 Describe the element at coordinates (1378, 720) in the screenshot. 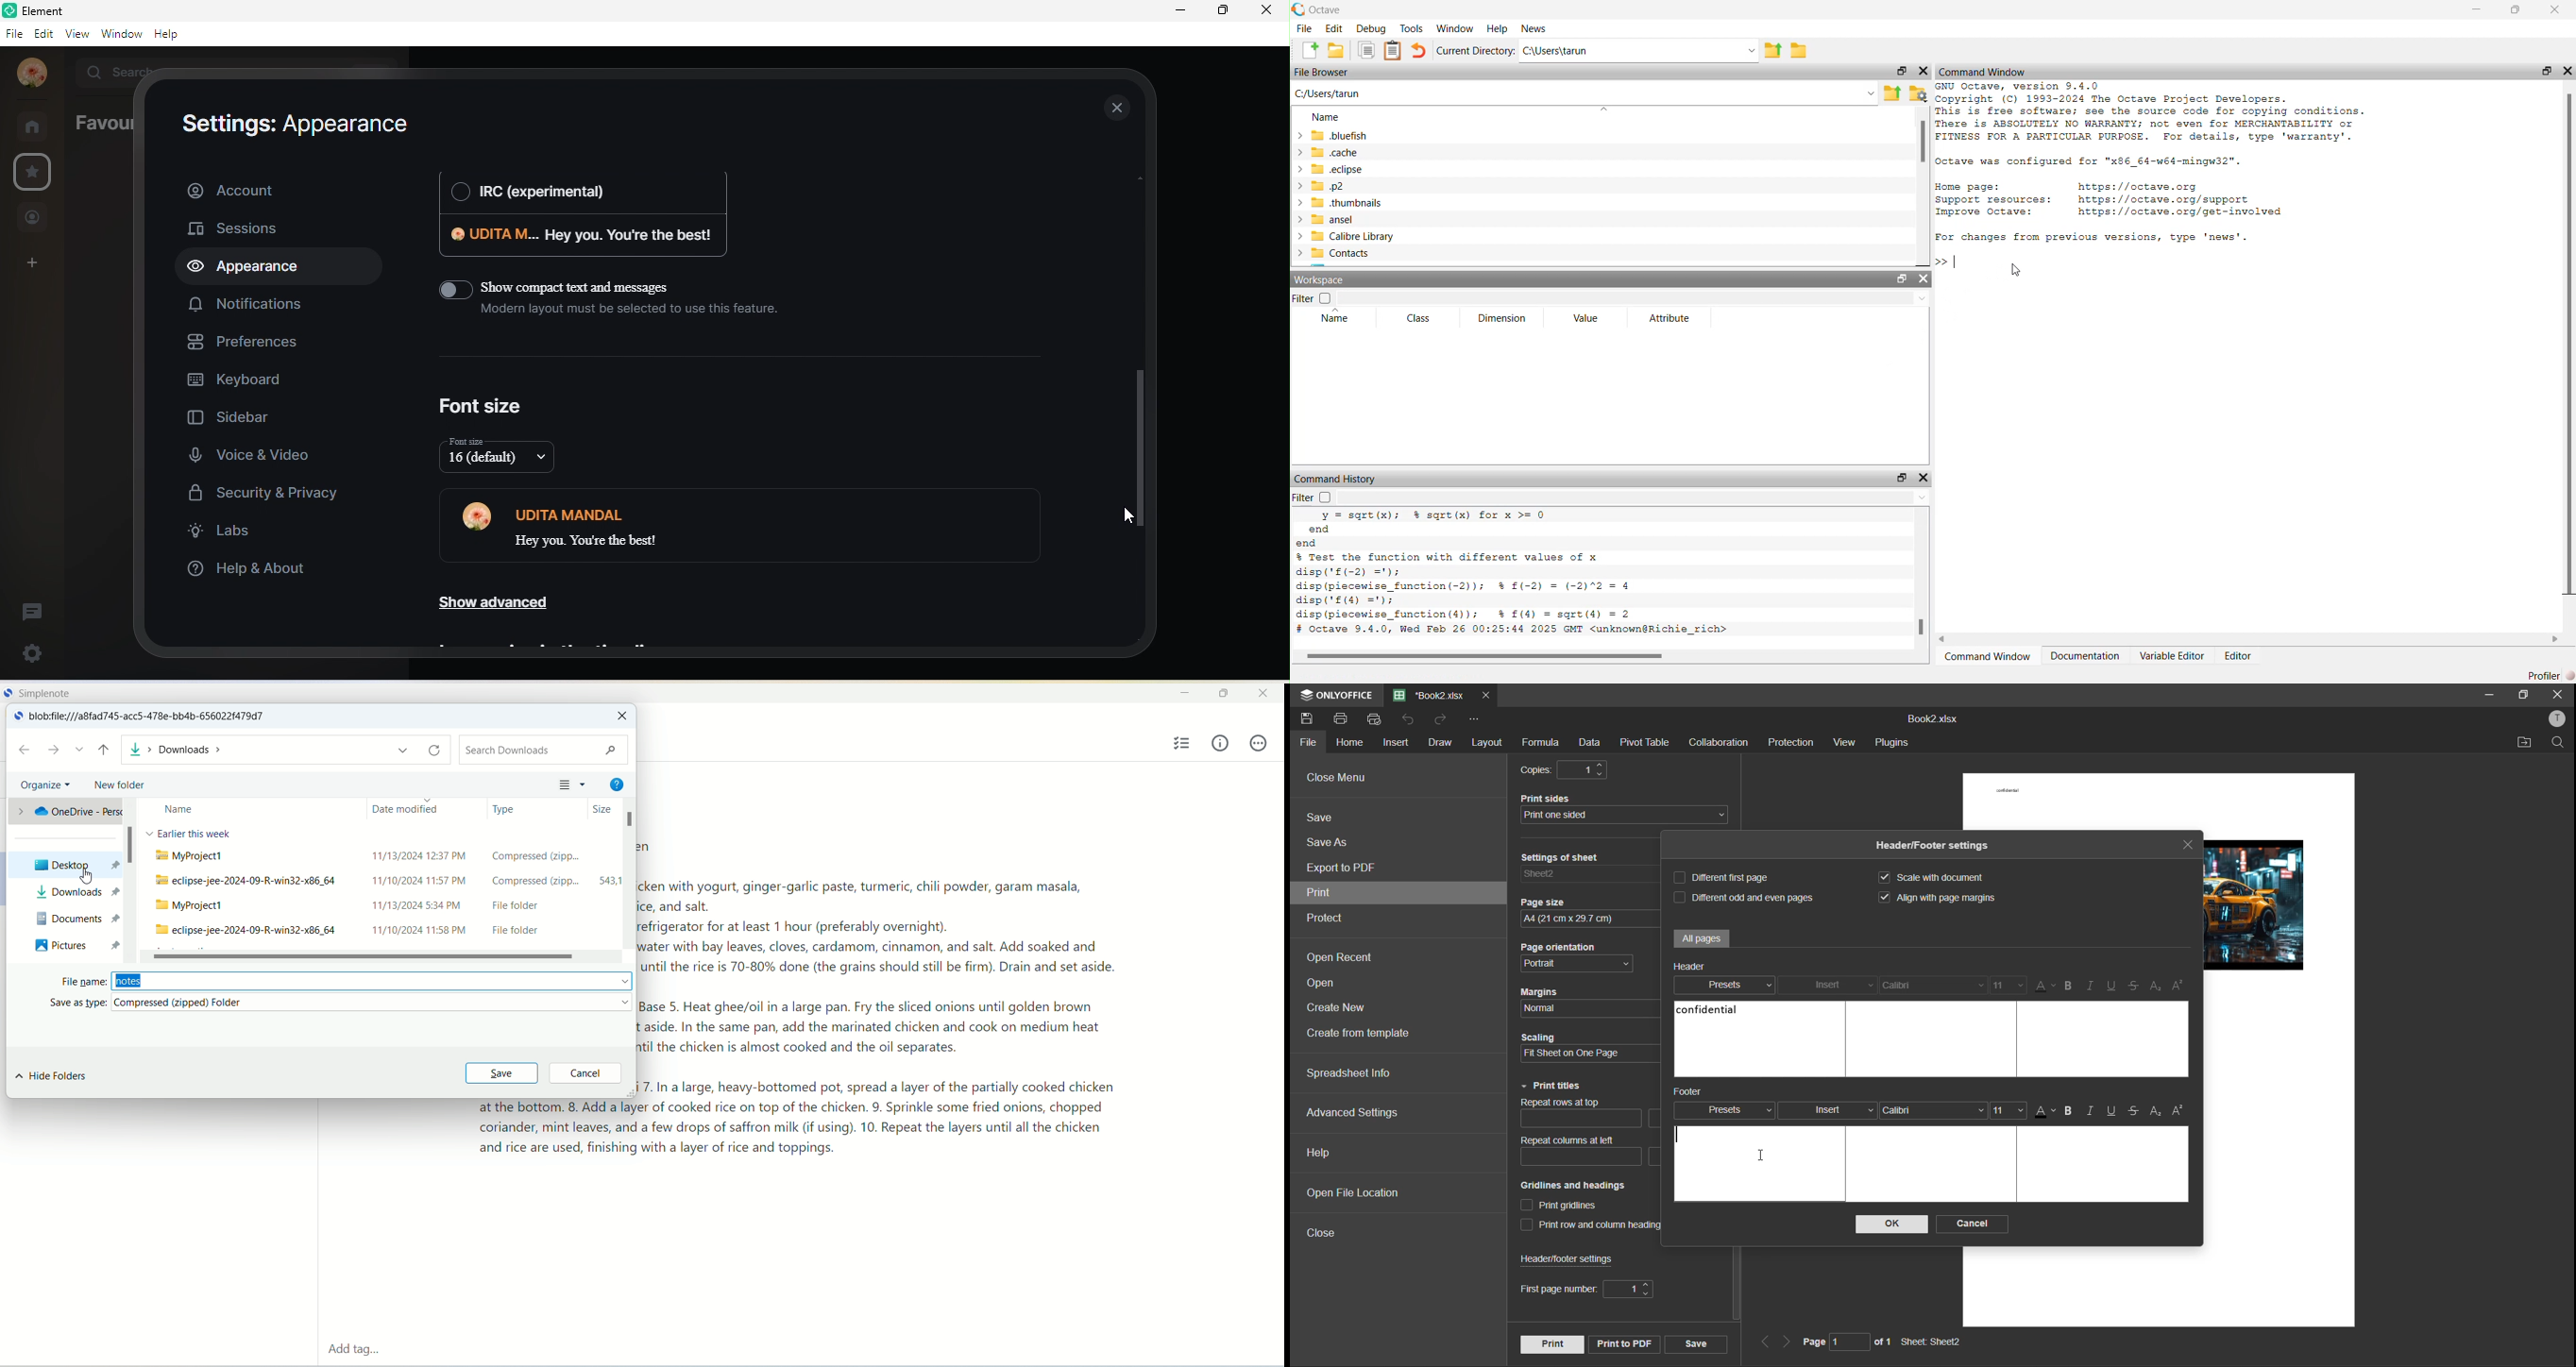

I see `quick print` at that location.